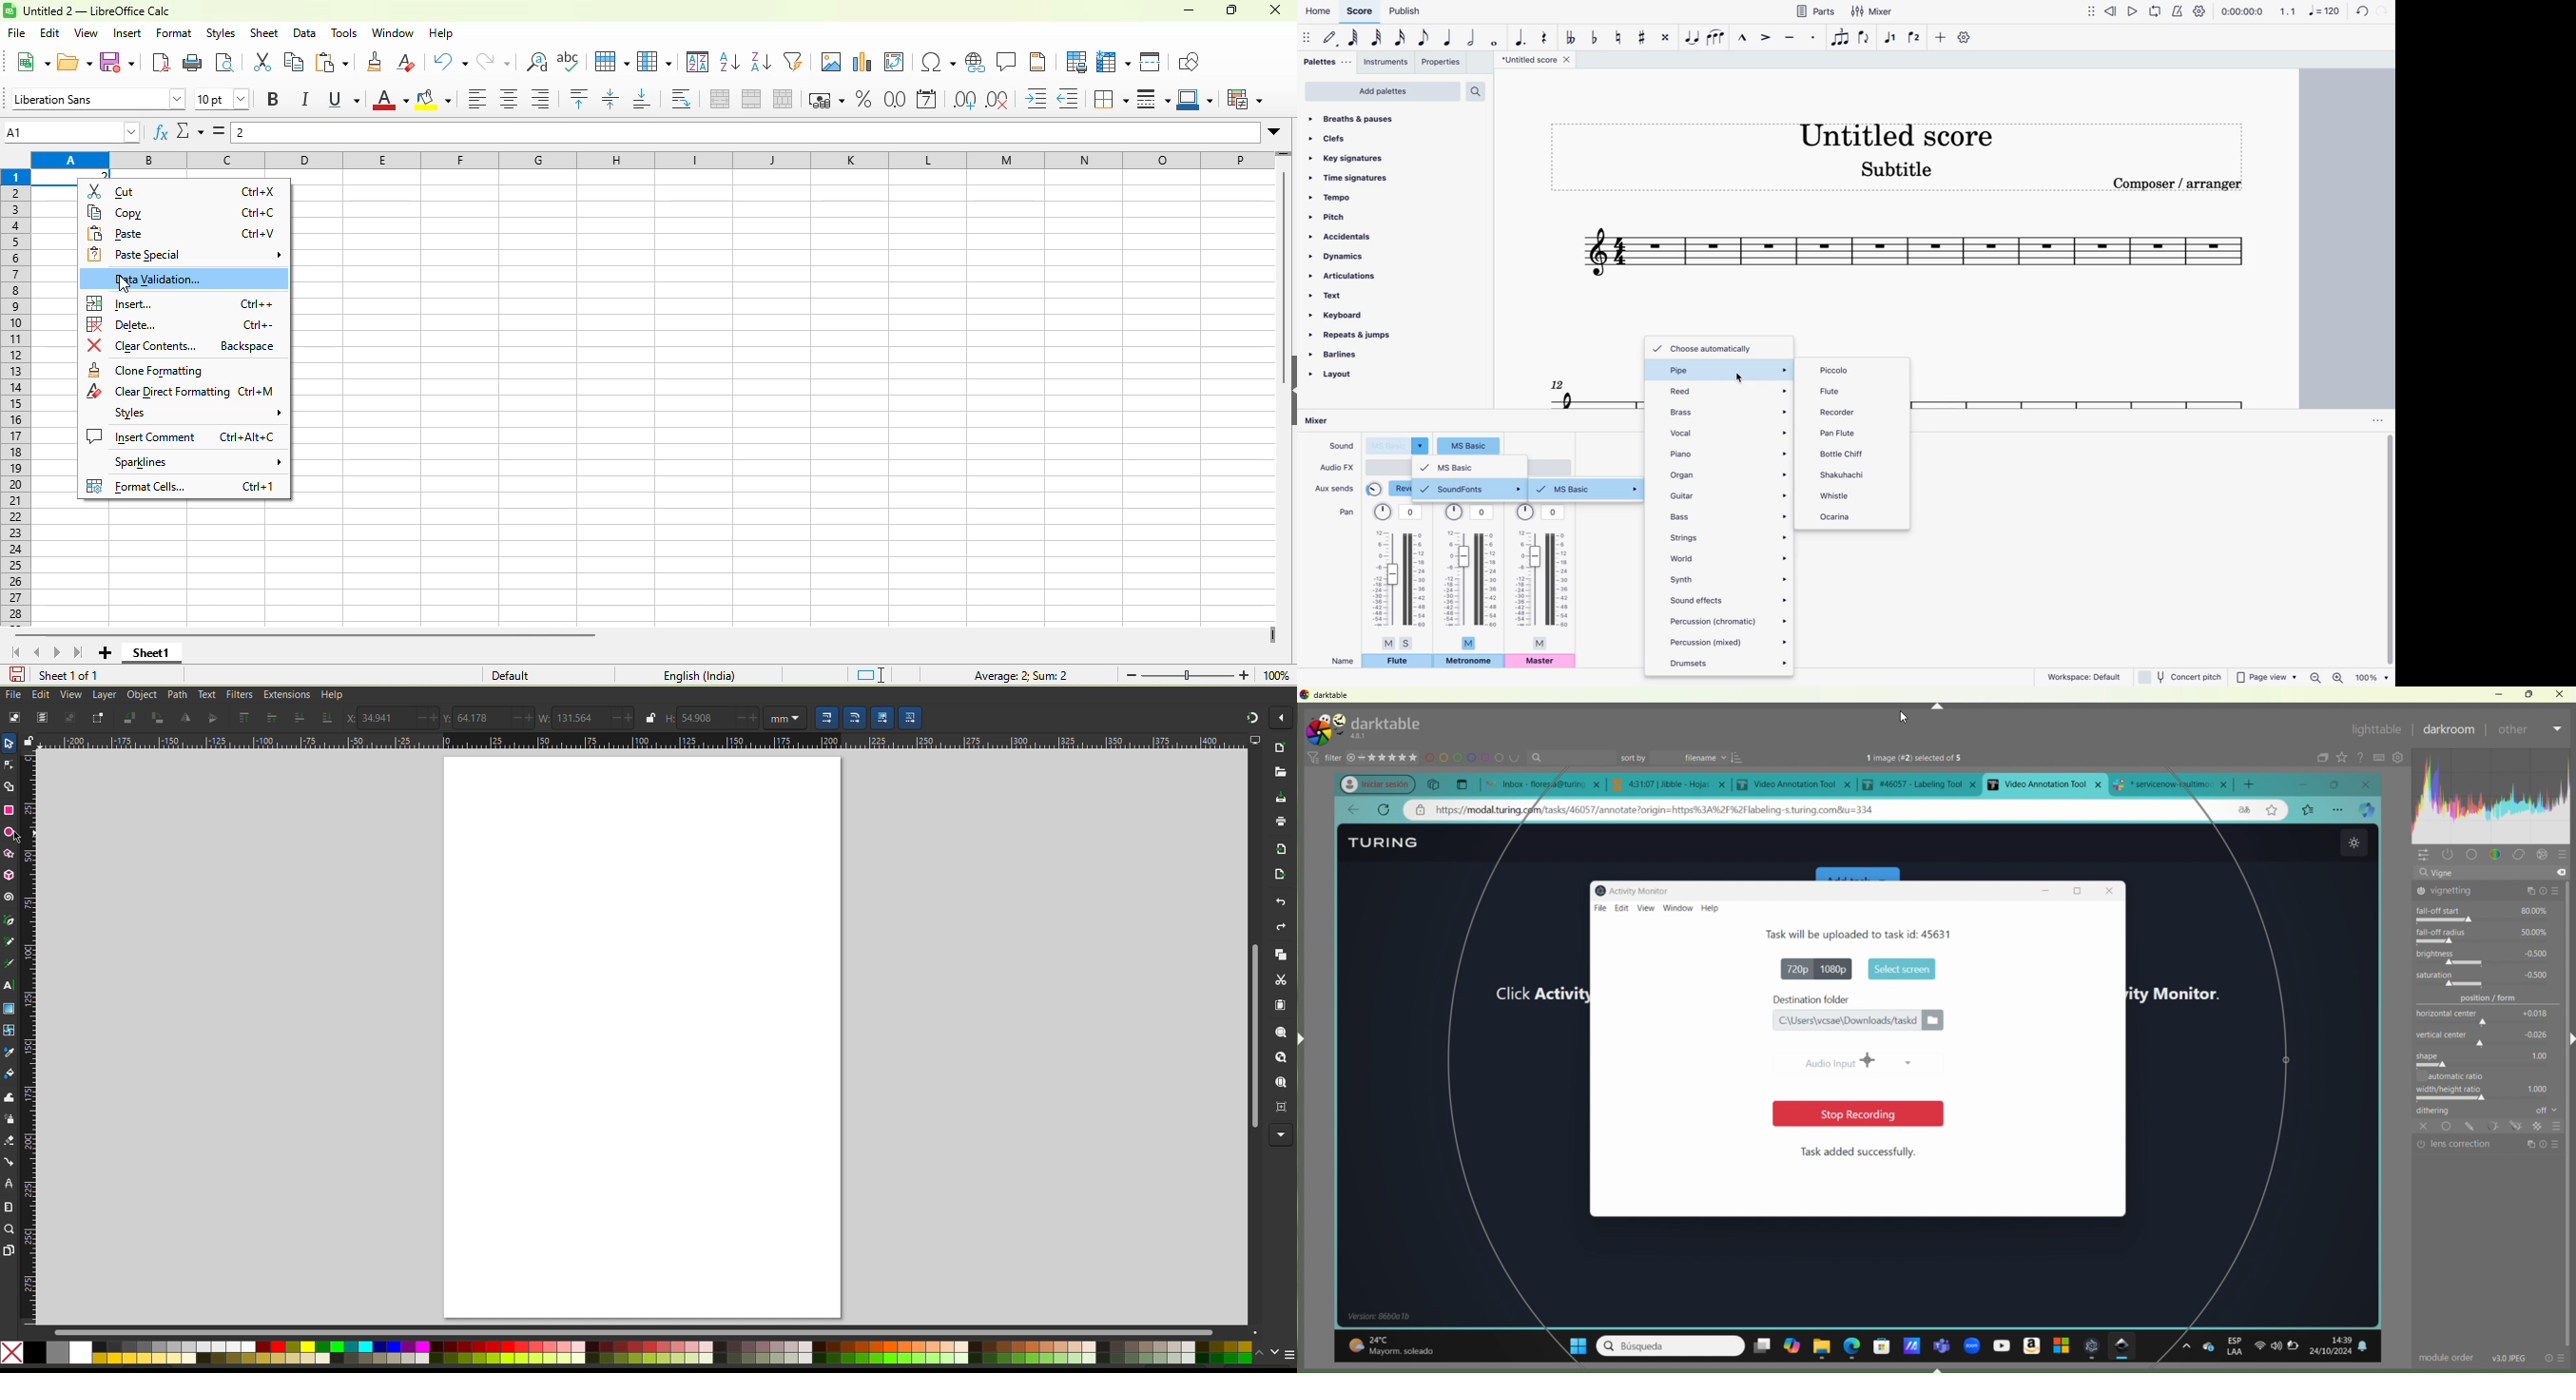  I want to click on borders, so click(1113, 100).